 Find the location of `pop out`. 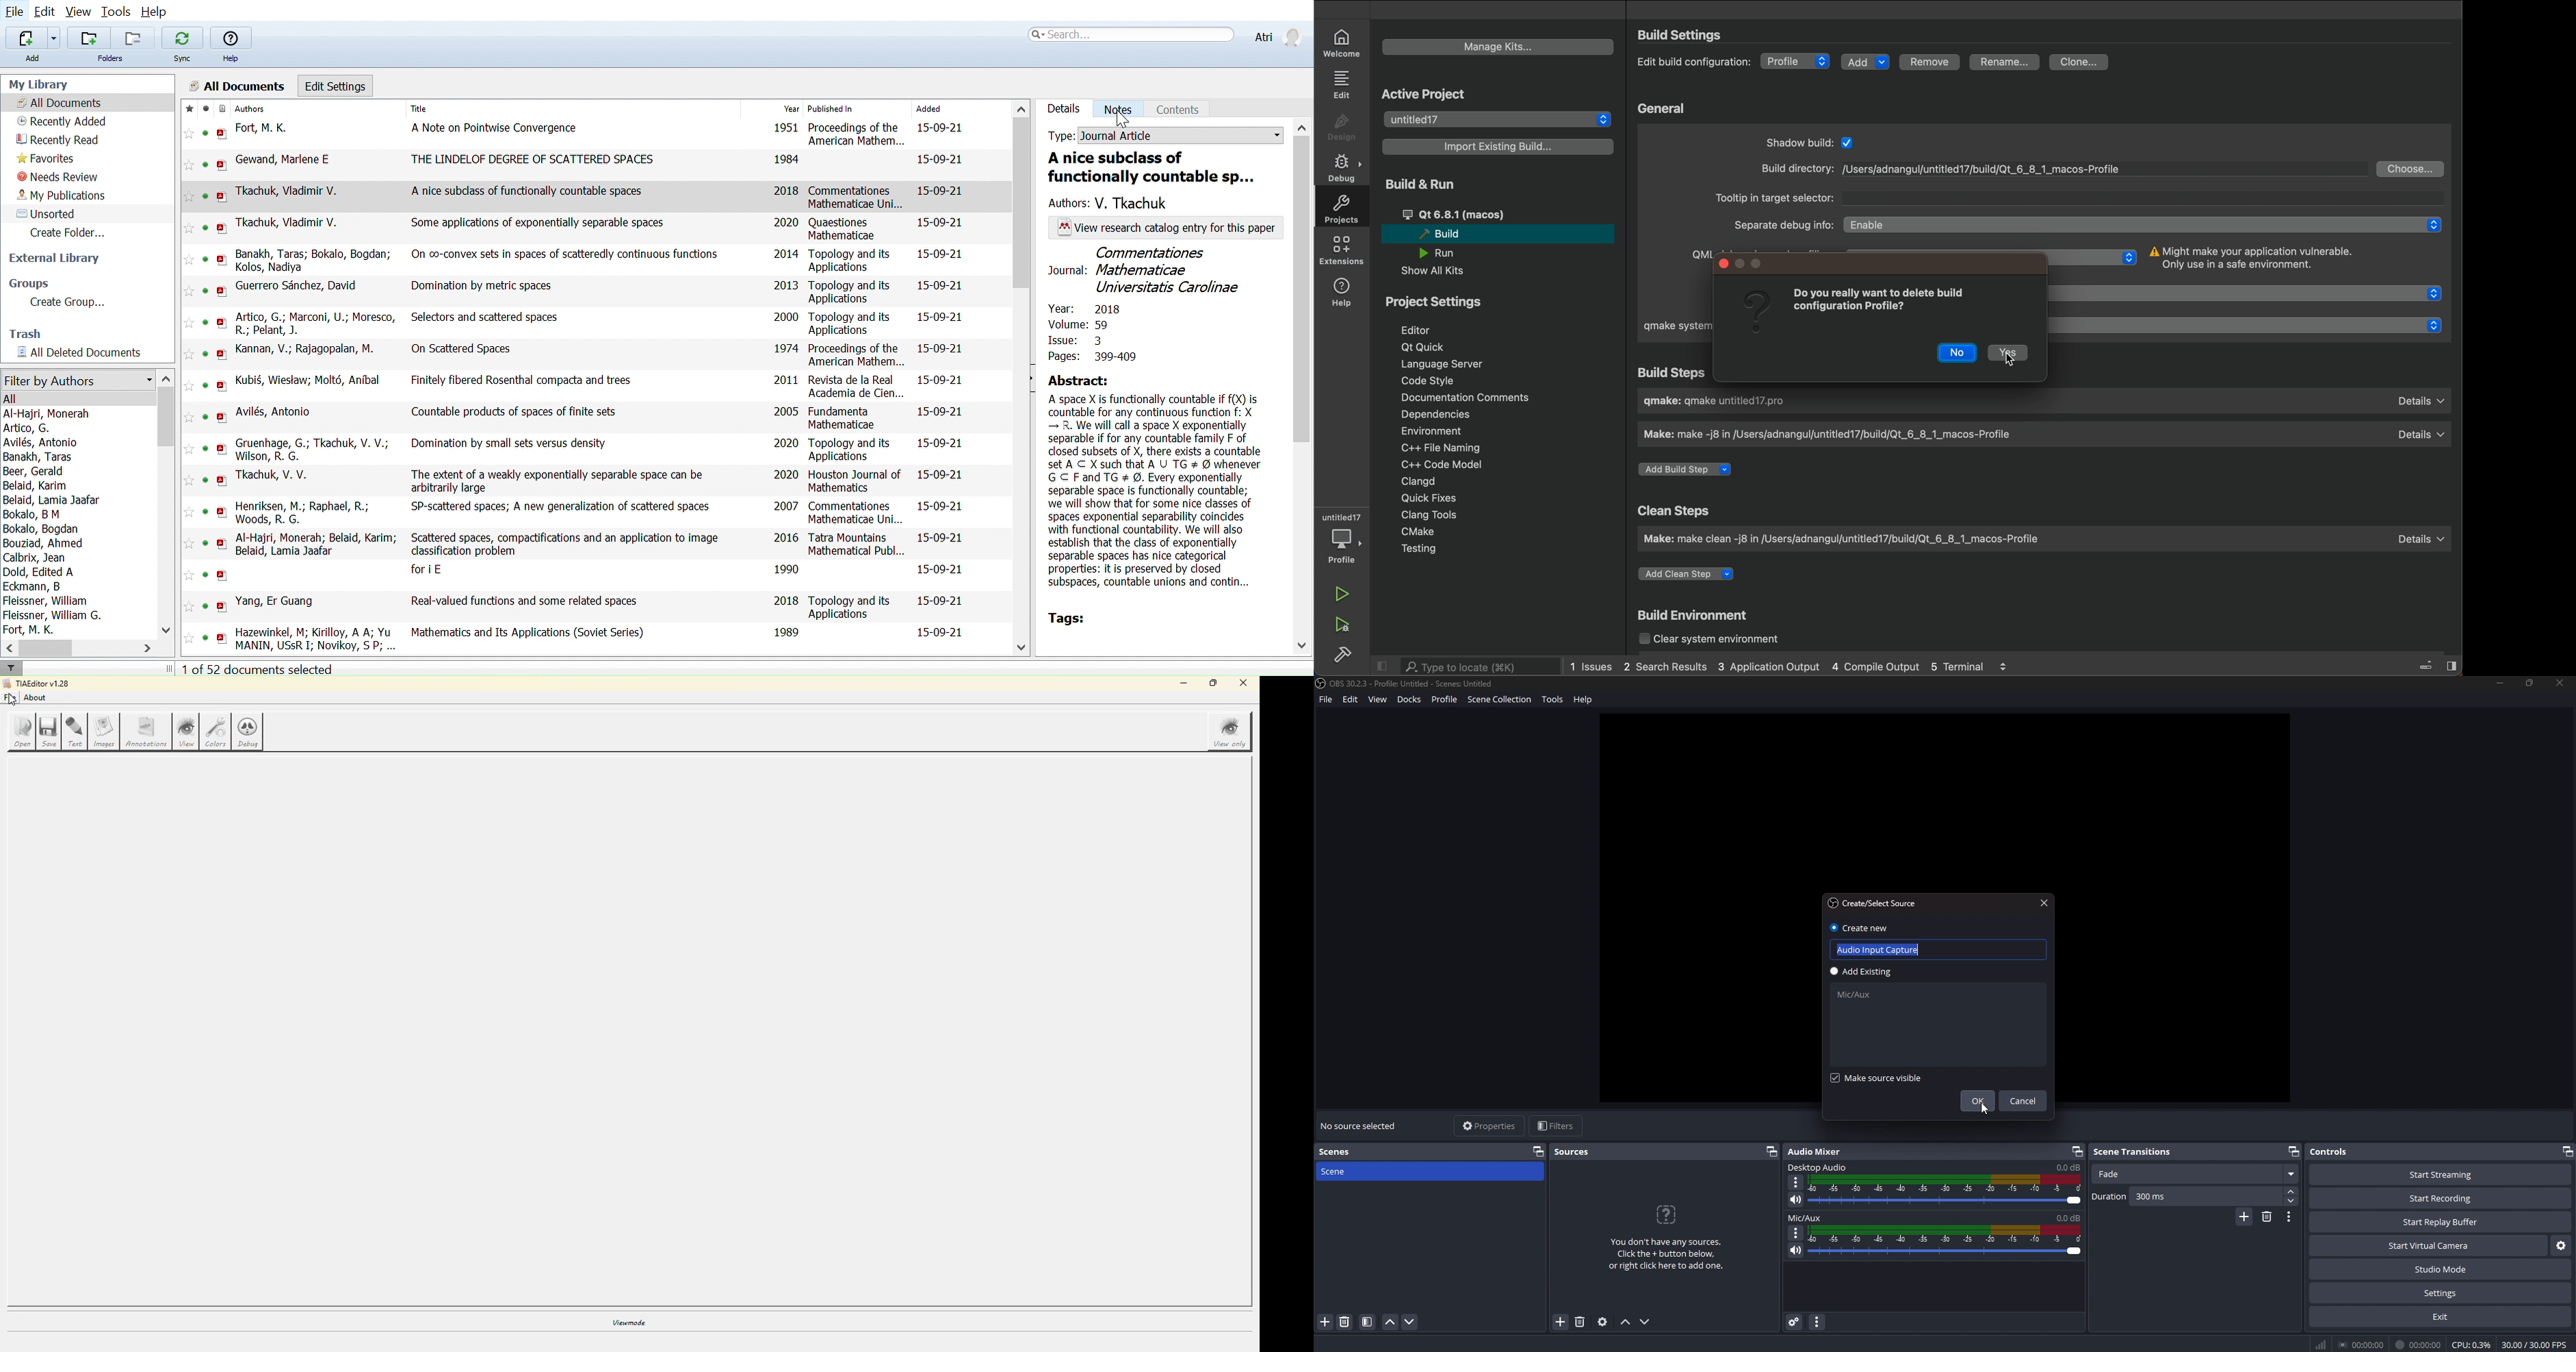

pop out is located at coordinates (2076, 1151).